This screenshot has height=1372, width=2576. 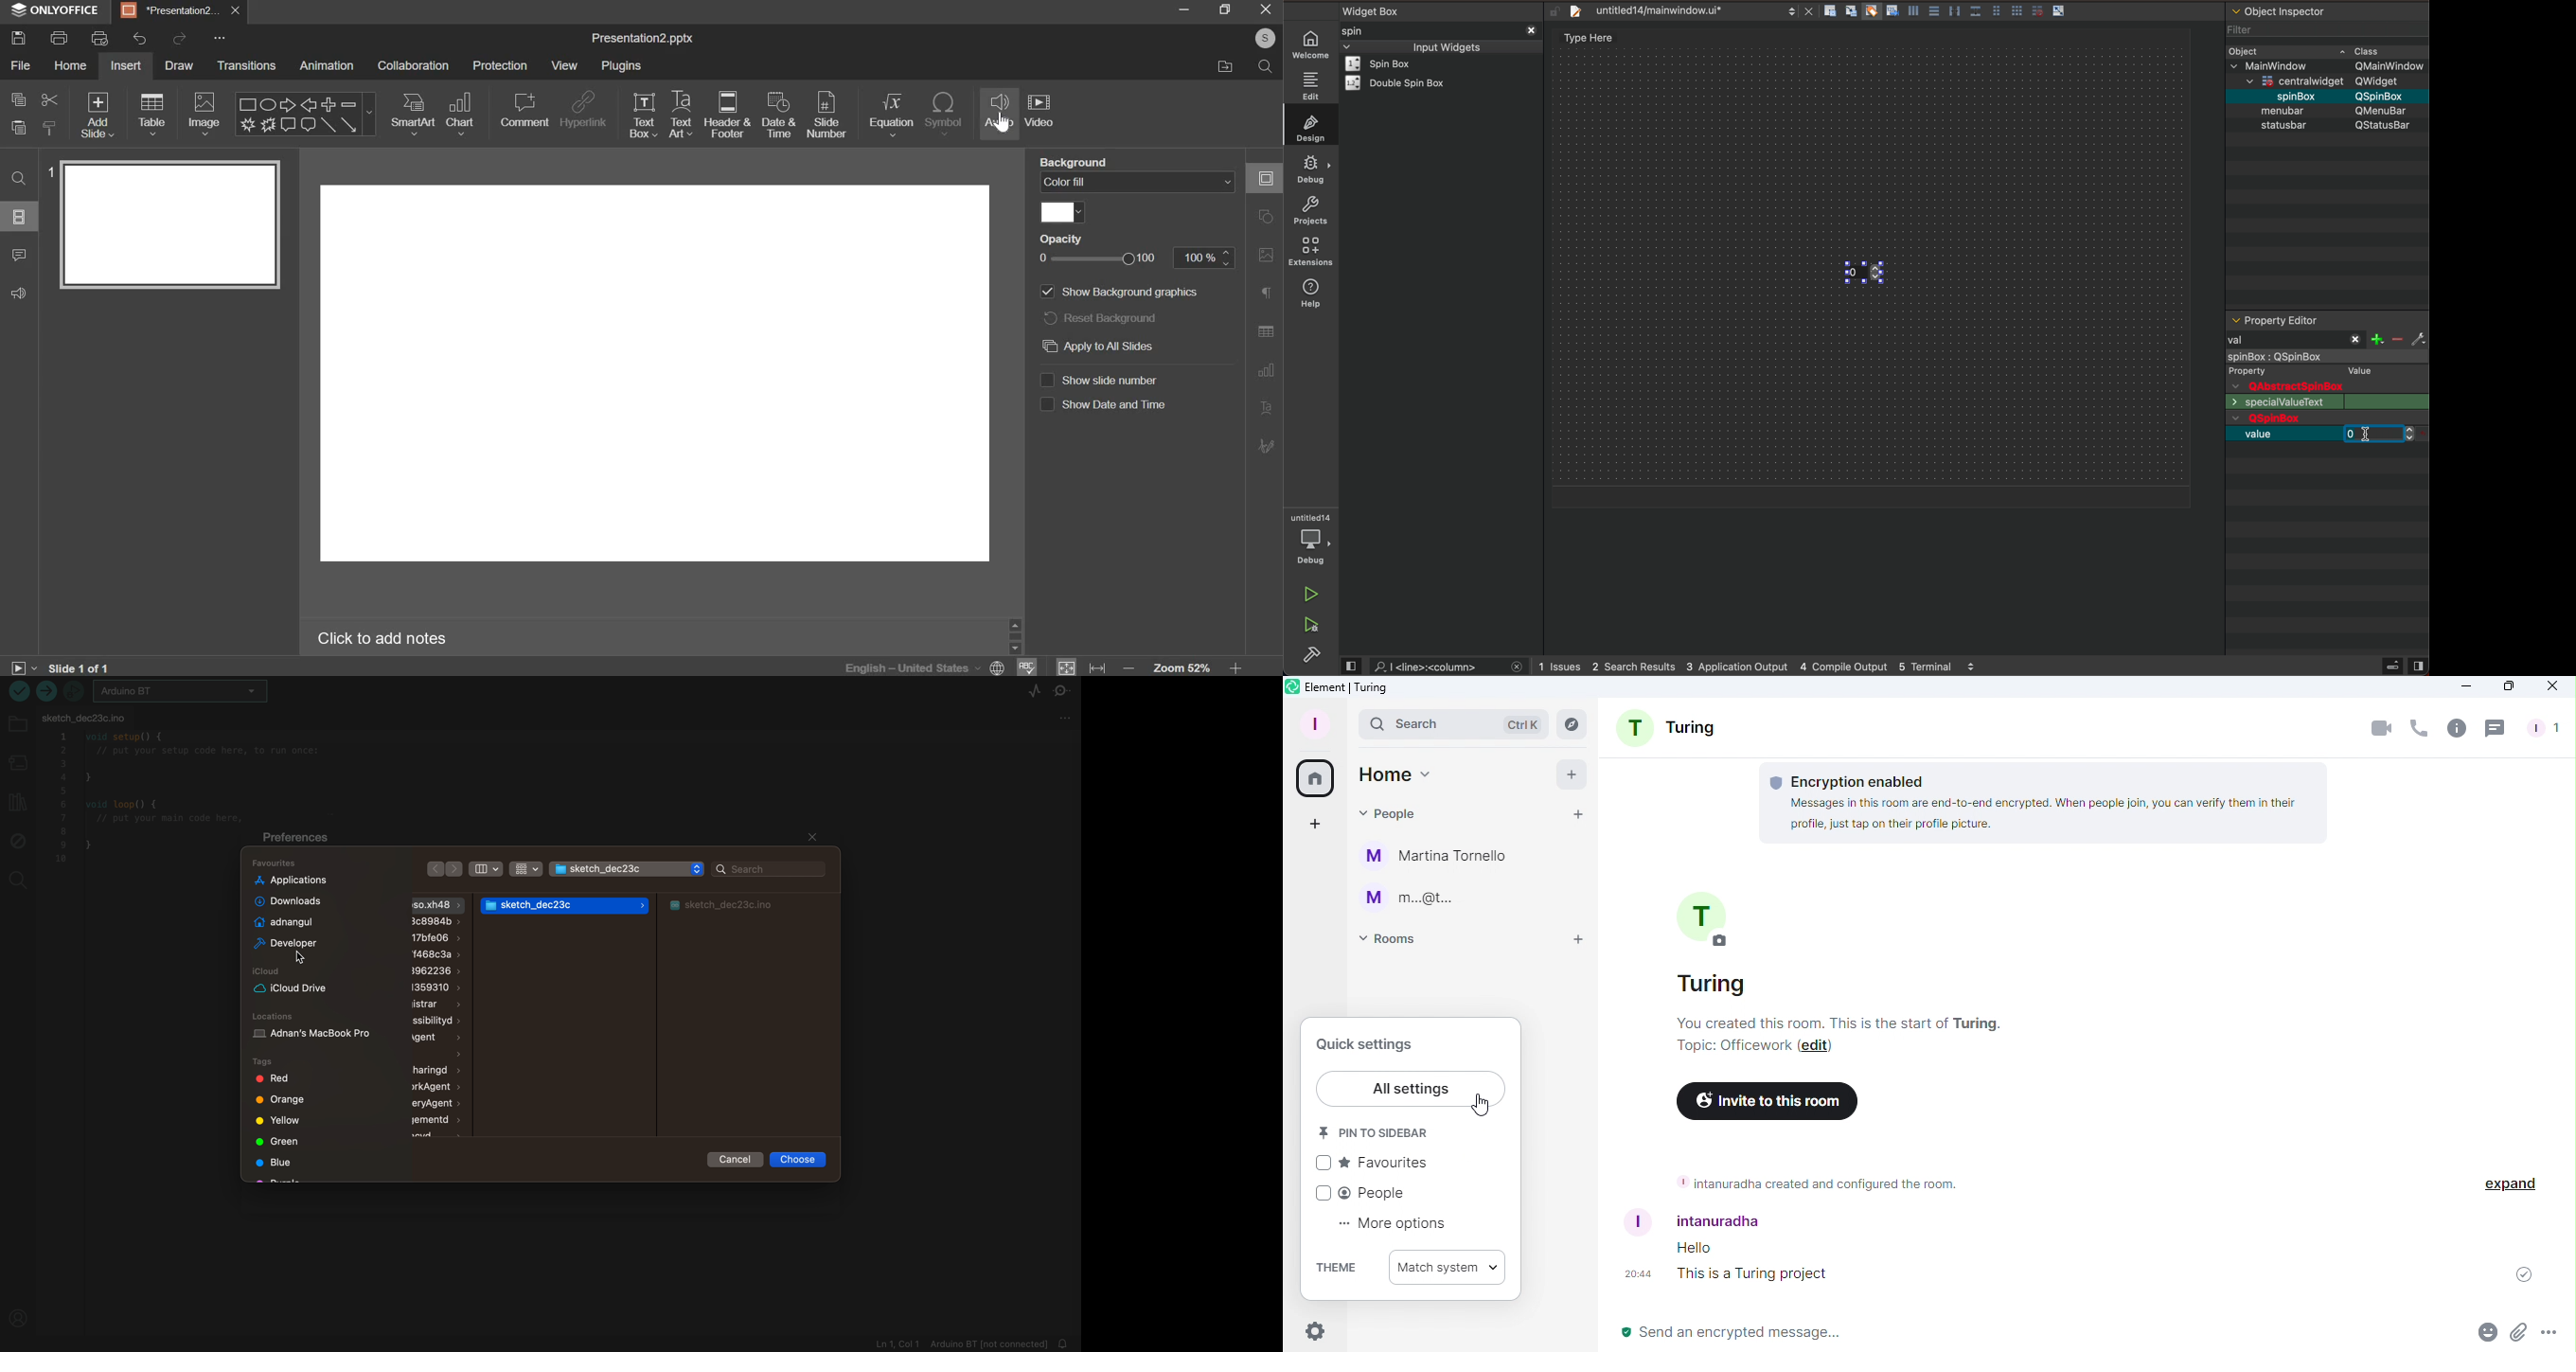 What do you see at coordinates (72, 65) in the screenshot?
I see `home` at bounding box center [72, 65].